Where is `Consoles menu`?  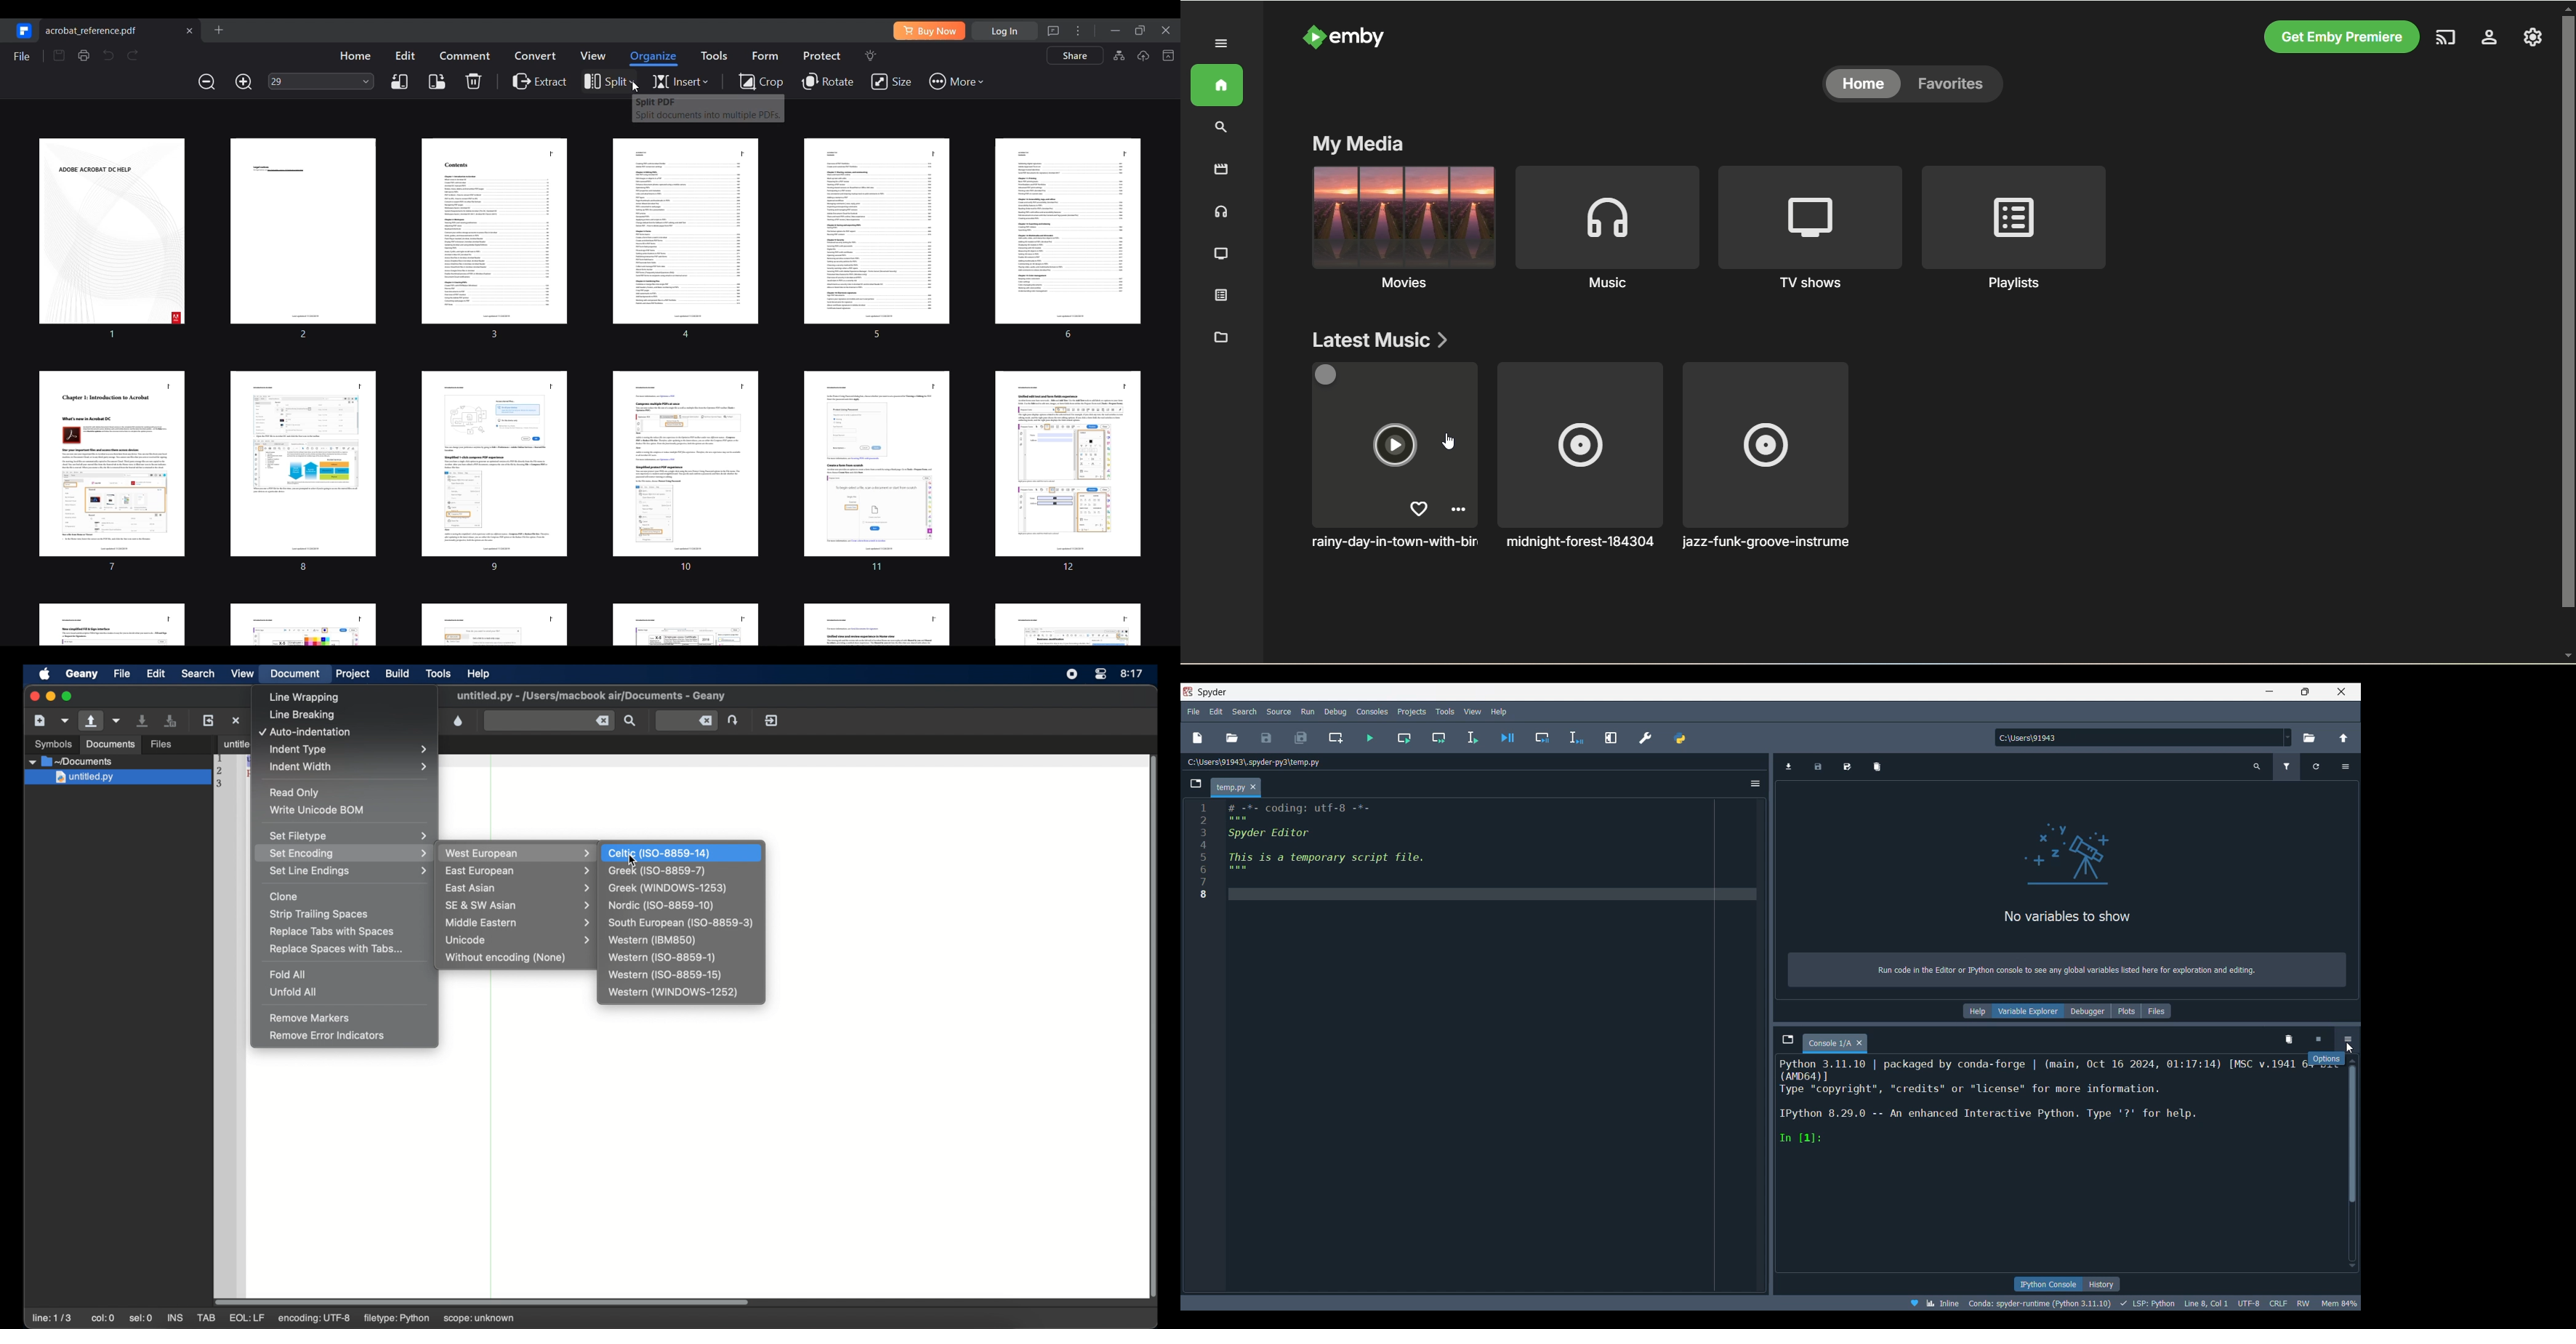
Consoles menu is located at coordinates (1373, 711).